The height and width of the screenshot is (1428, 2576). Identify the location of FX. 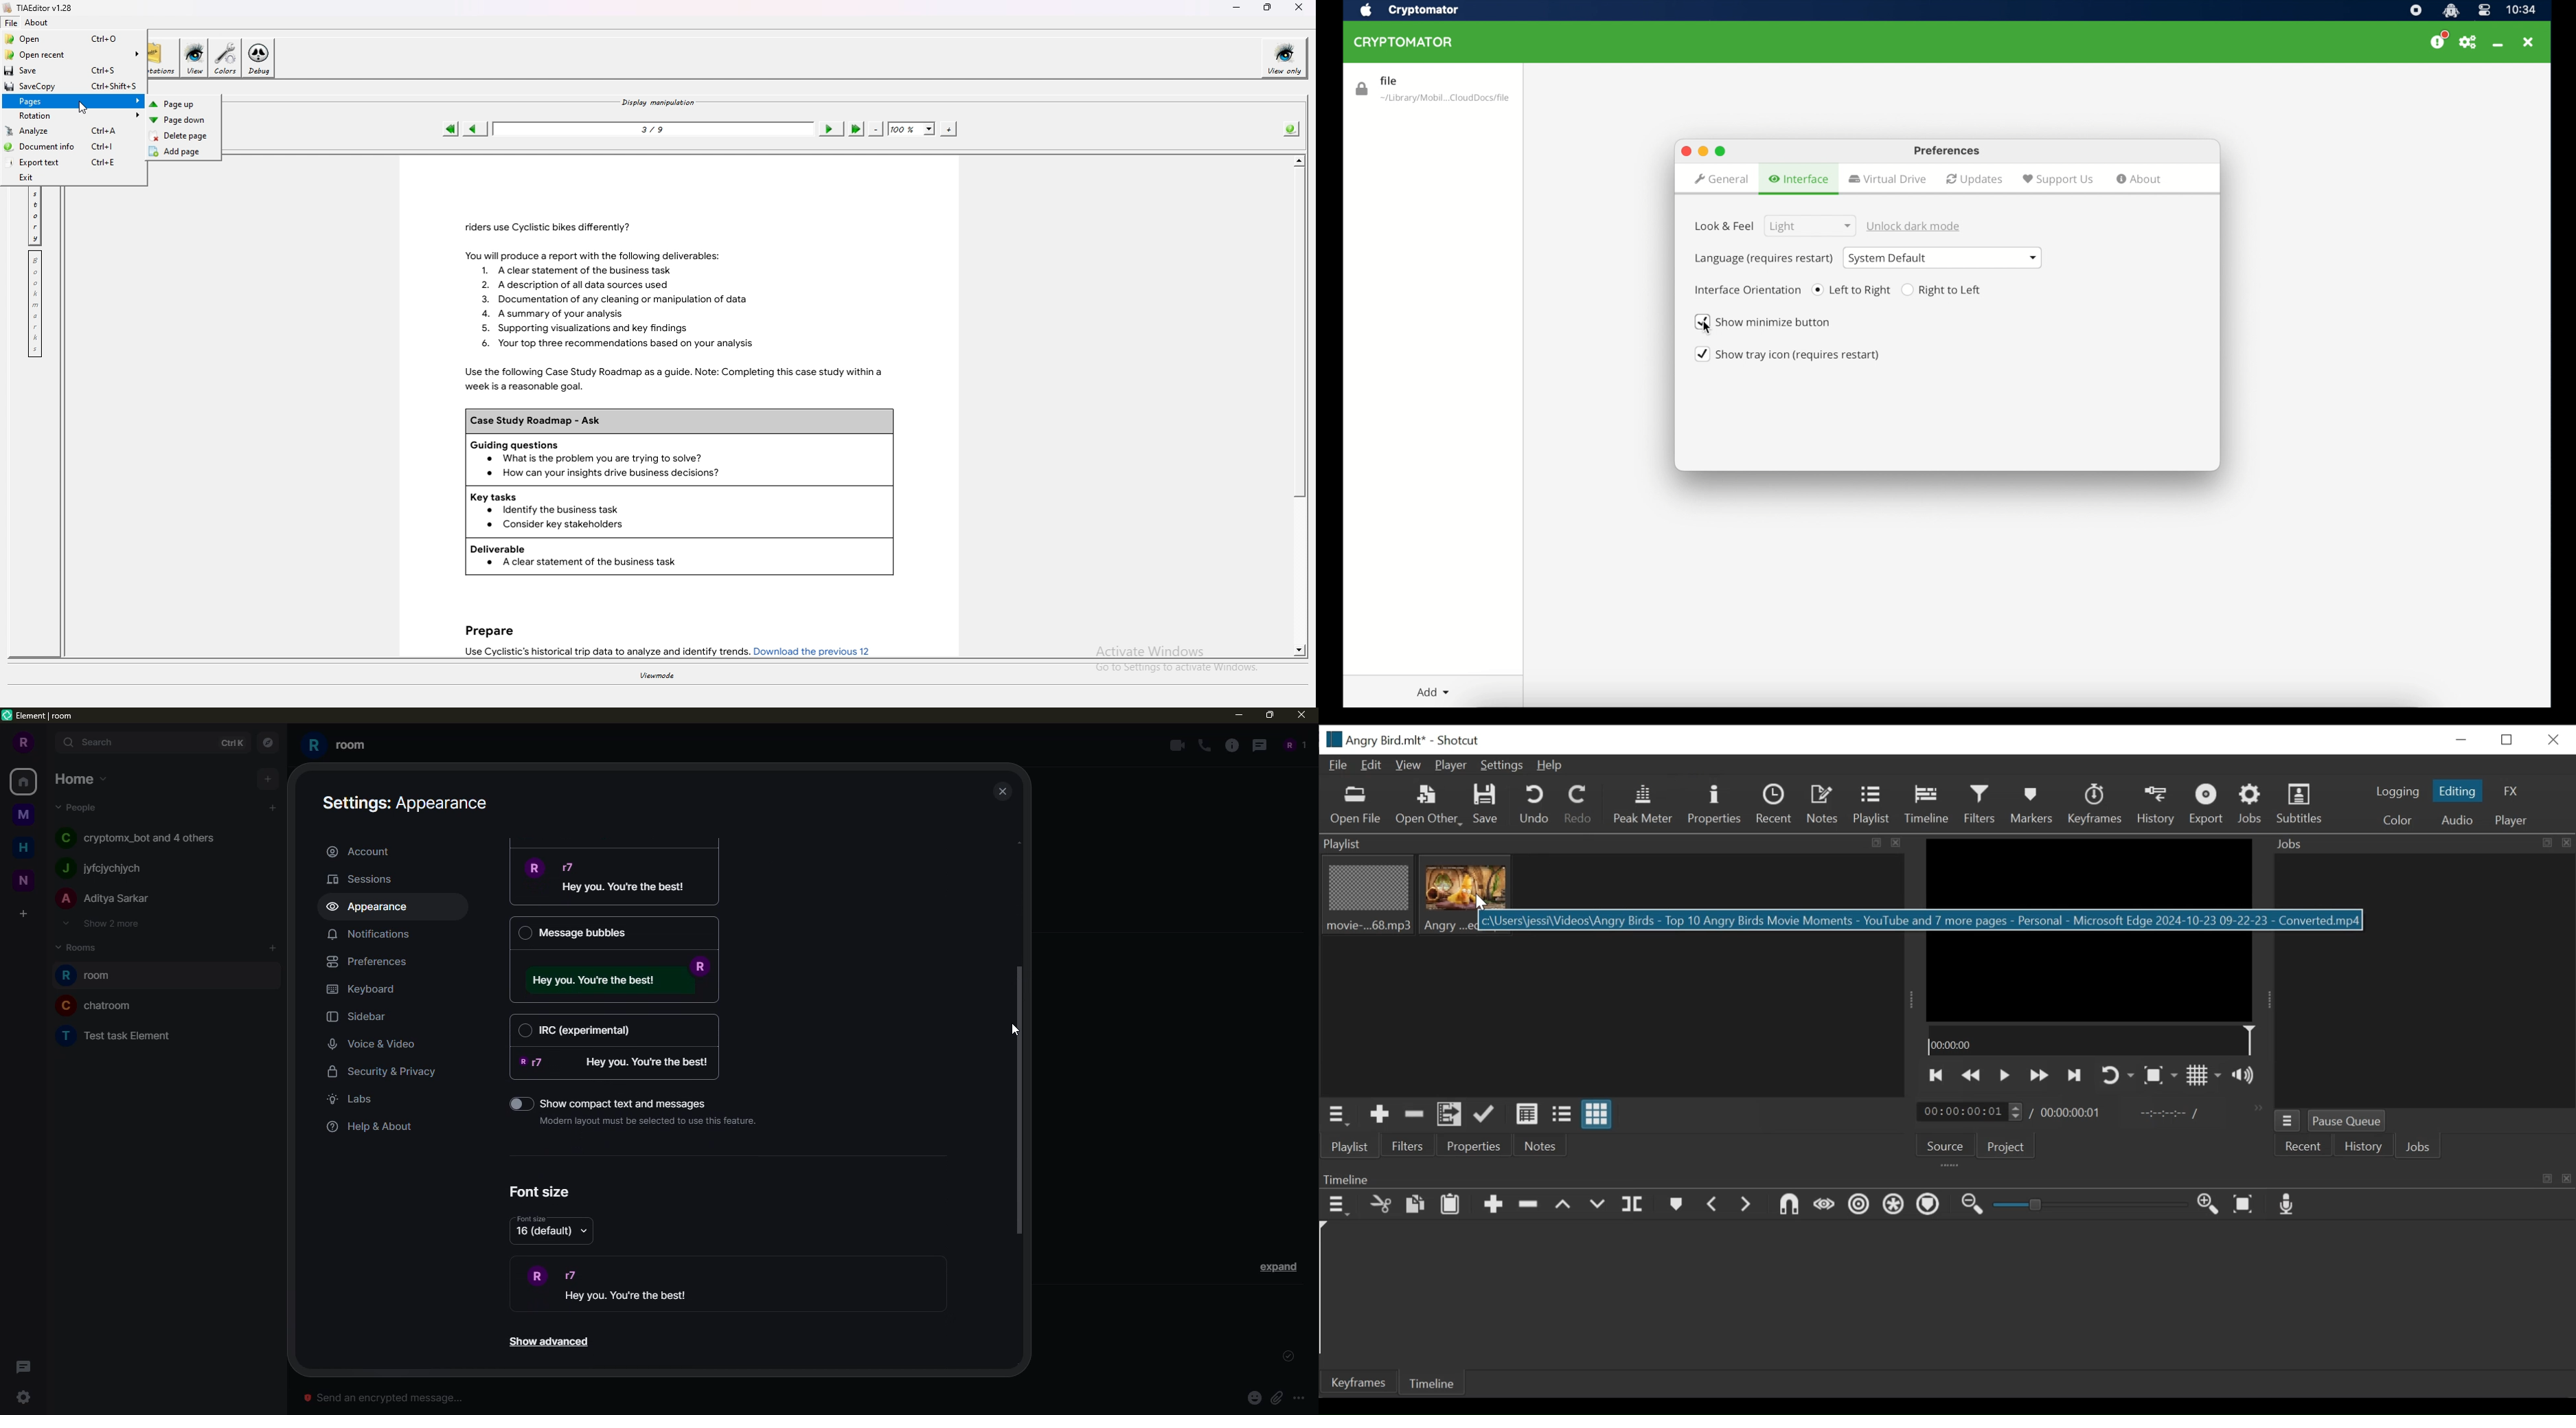
(2513, 791).